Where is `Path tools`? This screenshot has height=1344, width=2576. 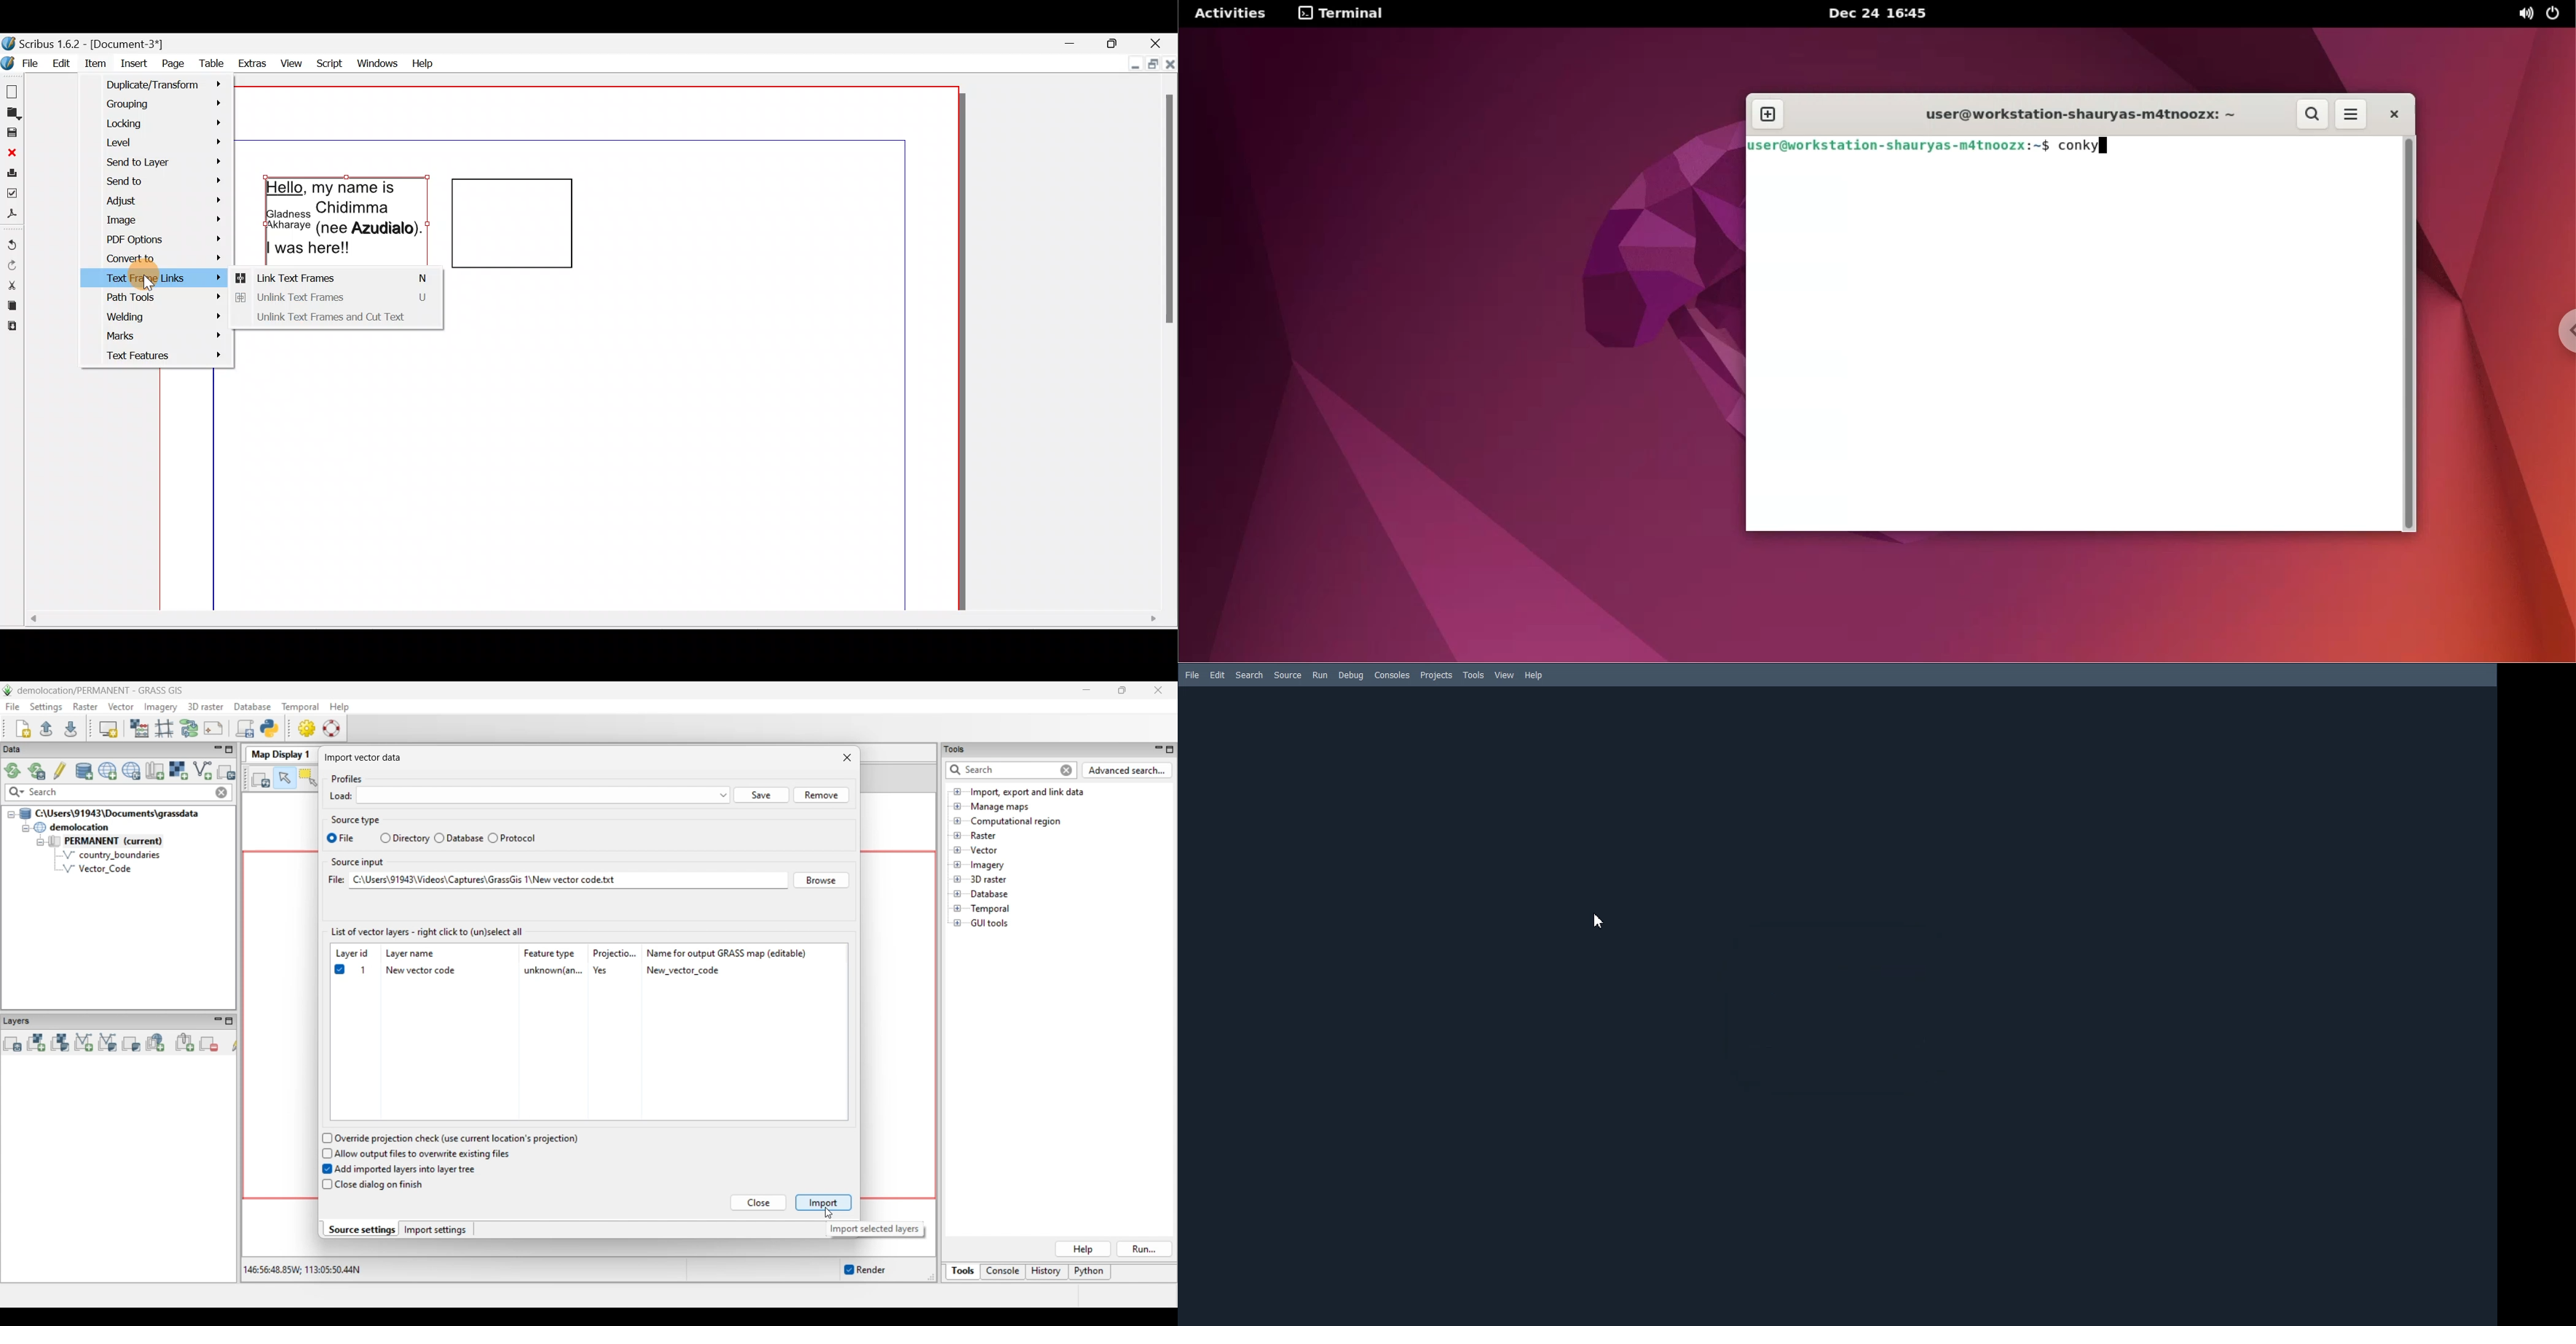 Path tools is located at coordinates (159, 297).